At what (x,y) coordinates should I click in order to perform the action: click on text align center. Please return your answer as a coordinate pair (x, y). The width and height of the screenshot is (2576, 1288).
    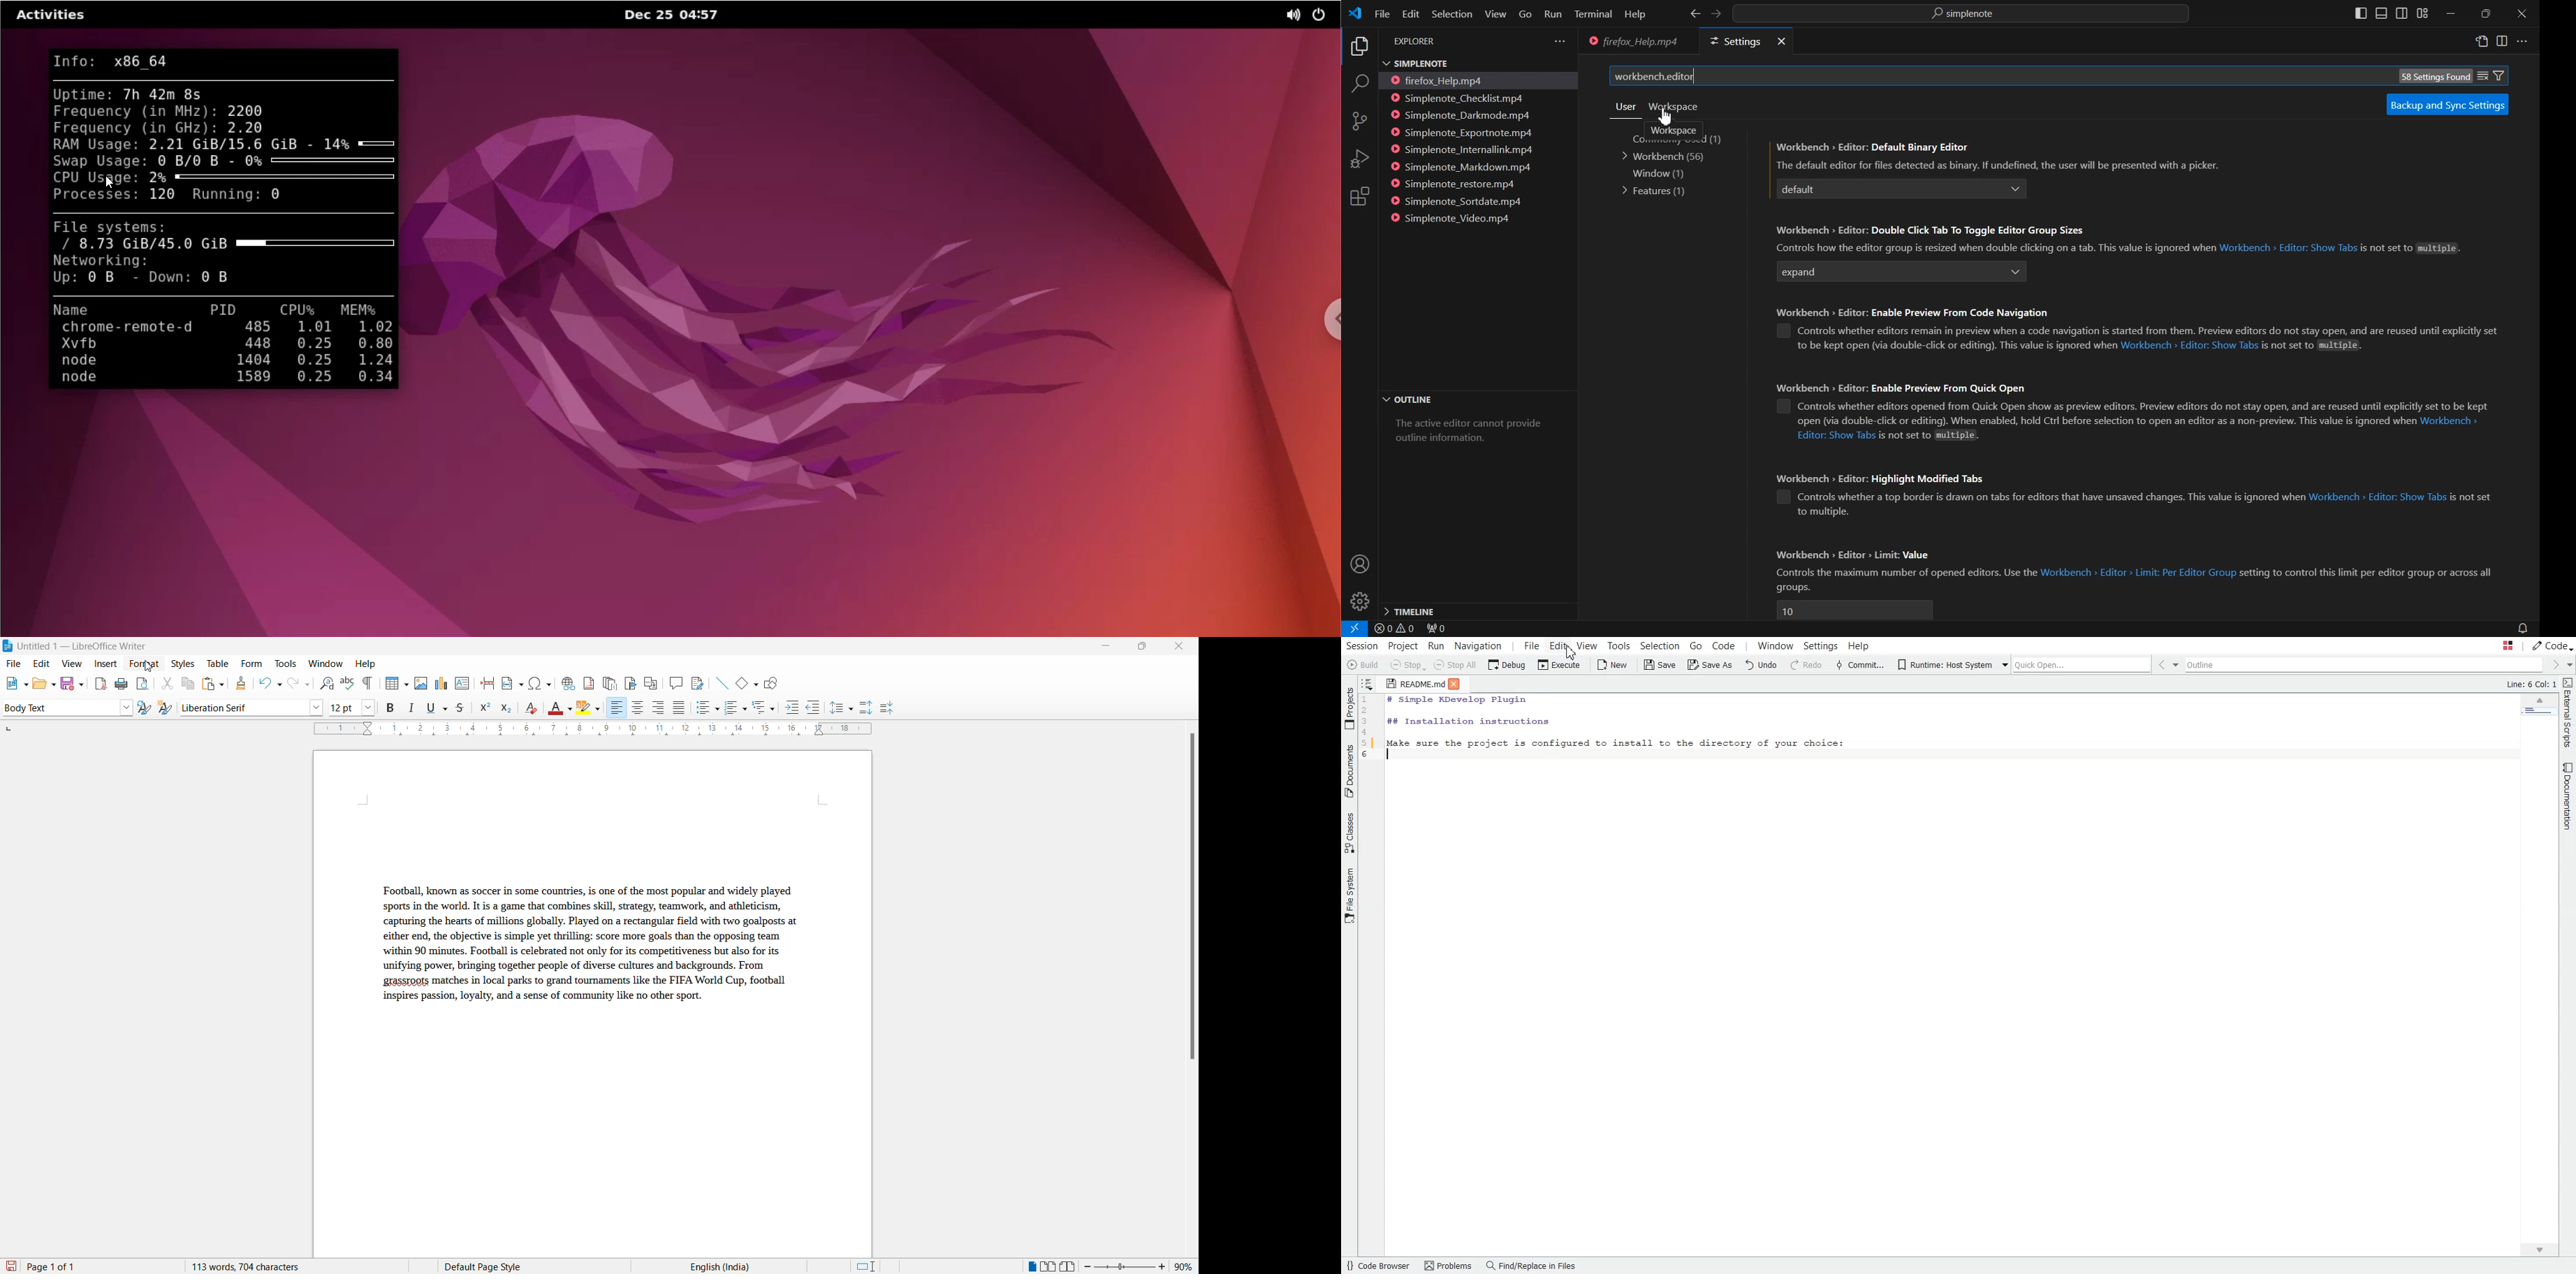
    Looking at the image, I should click on (638, 708).